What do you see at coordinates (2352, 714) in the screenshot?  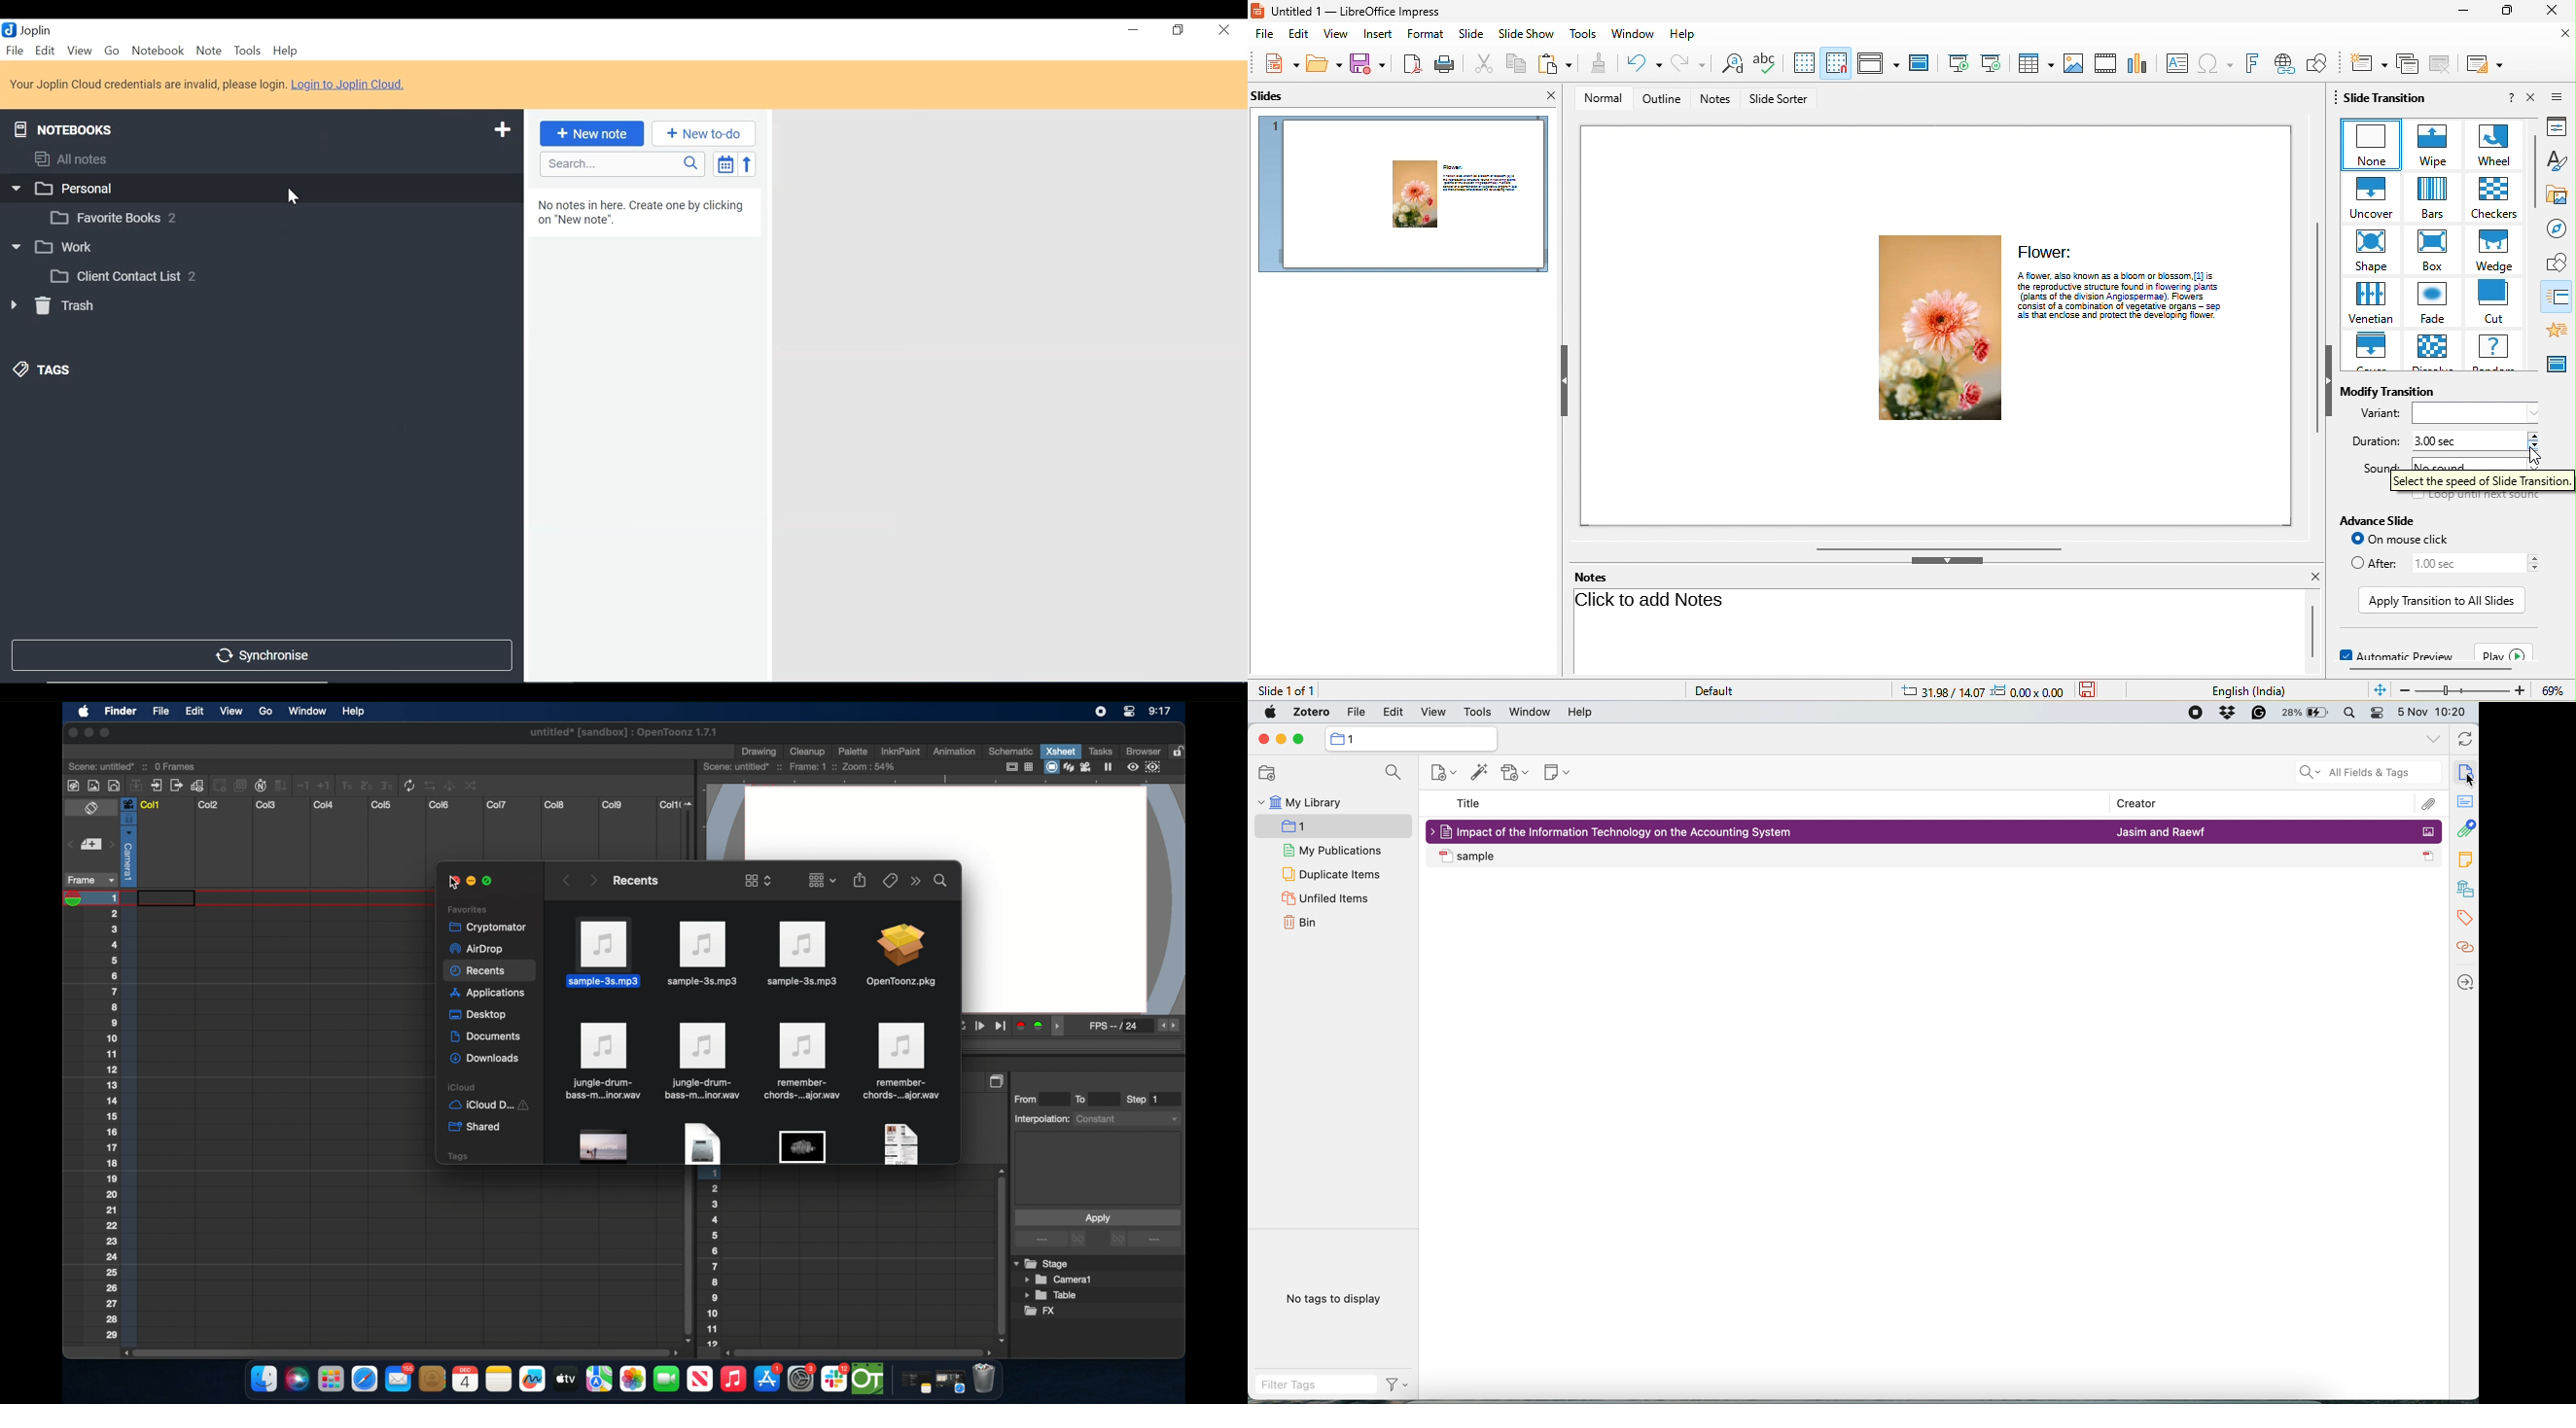 I see `spotlight search` at bounding box center [2352, 714].